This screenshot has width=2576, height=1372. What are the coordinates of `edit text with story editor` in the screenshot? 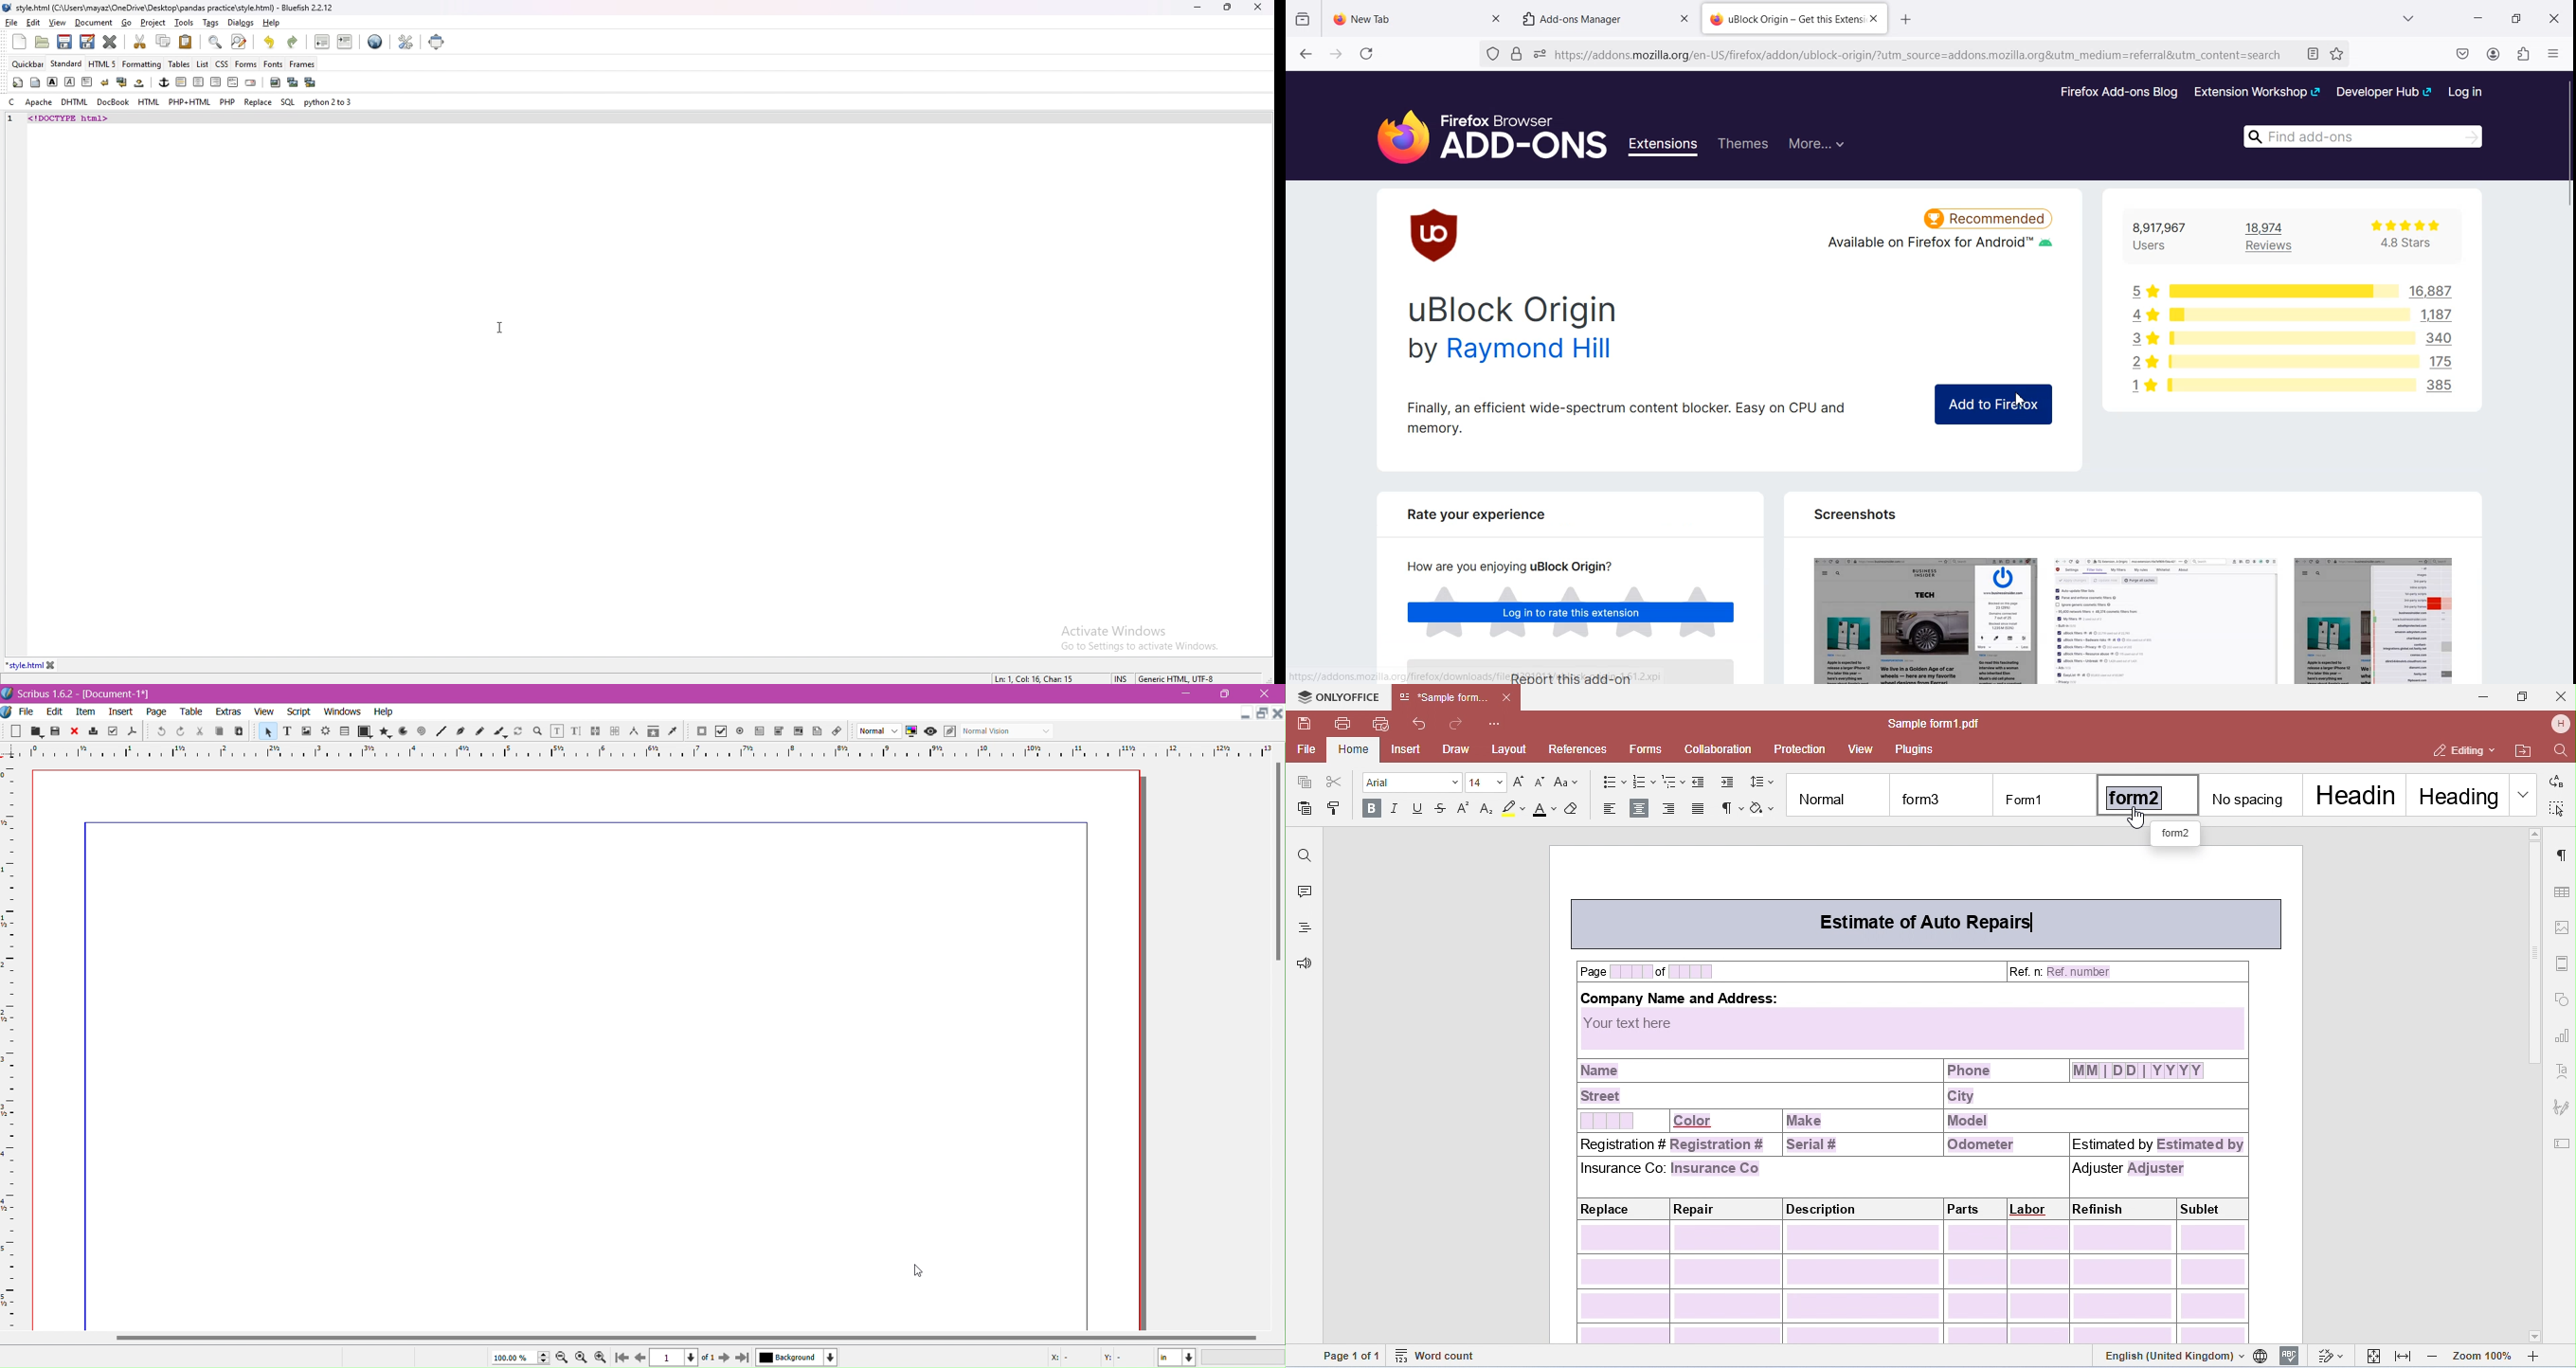 It's located at (576, 732).